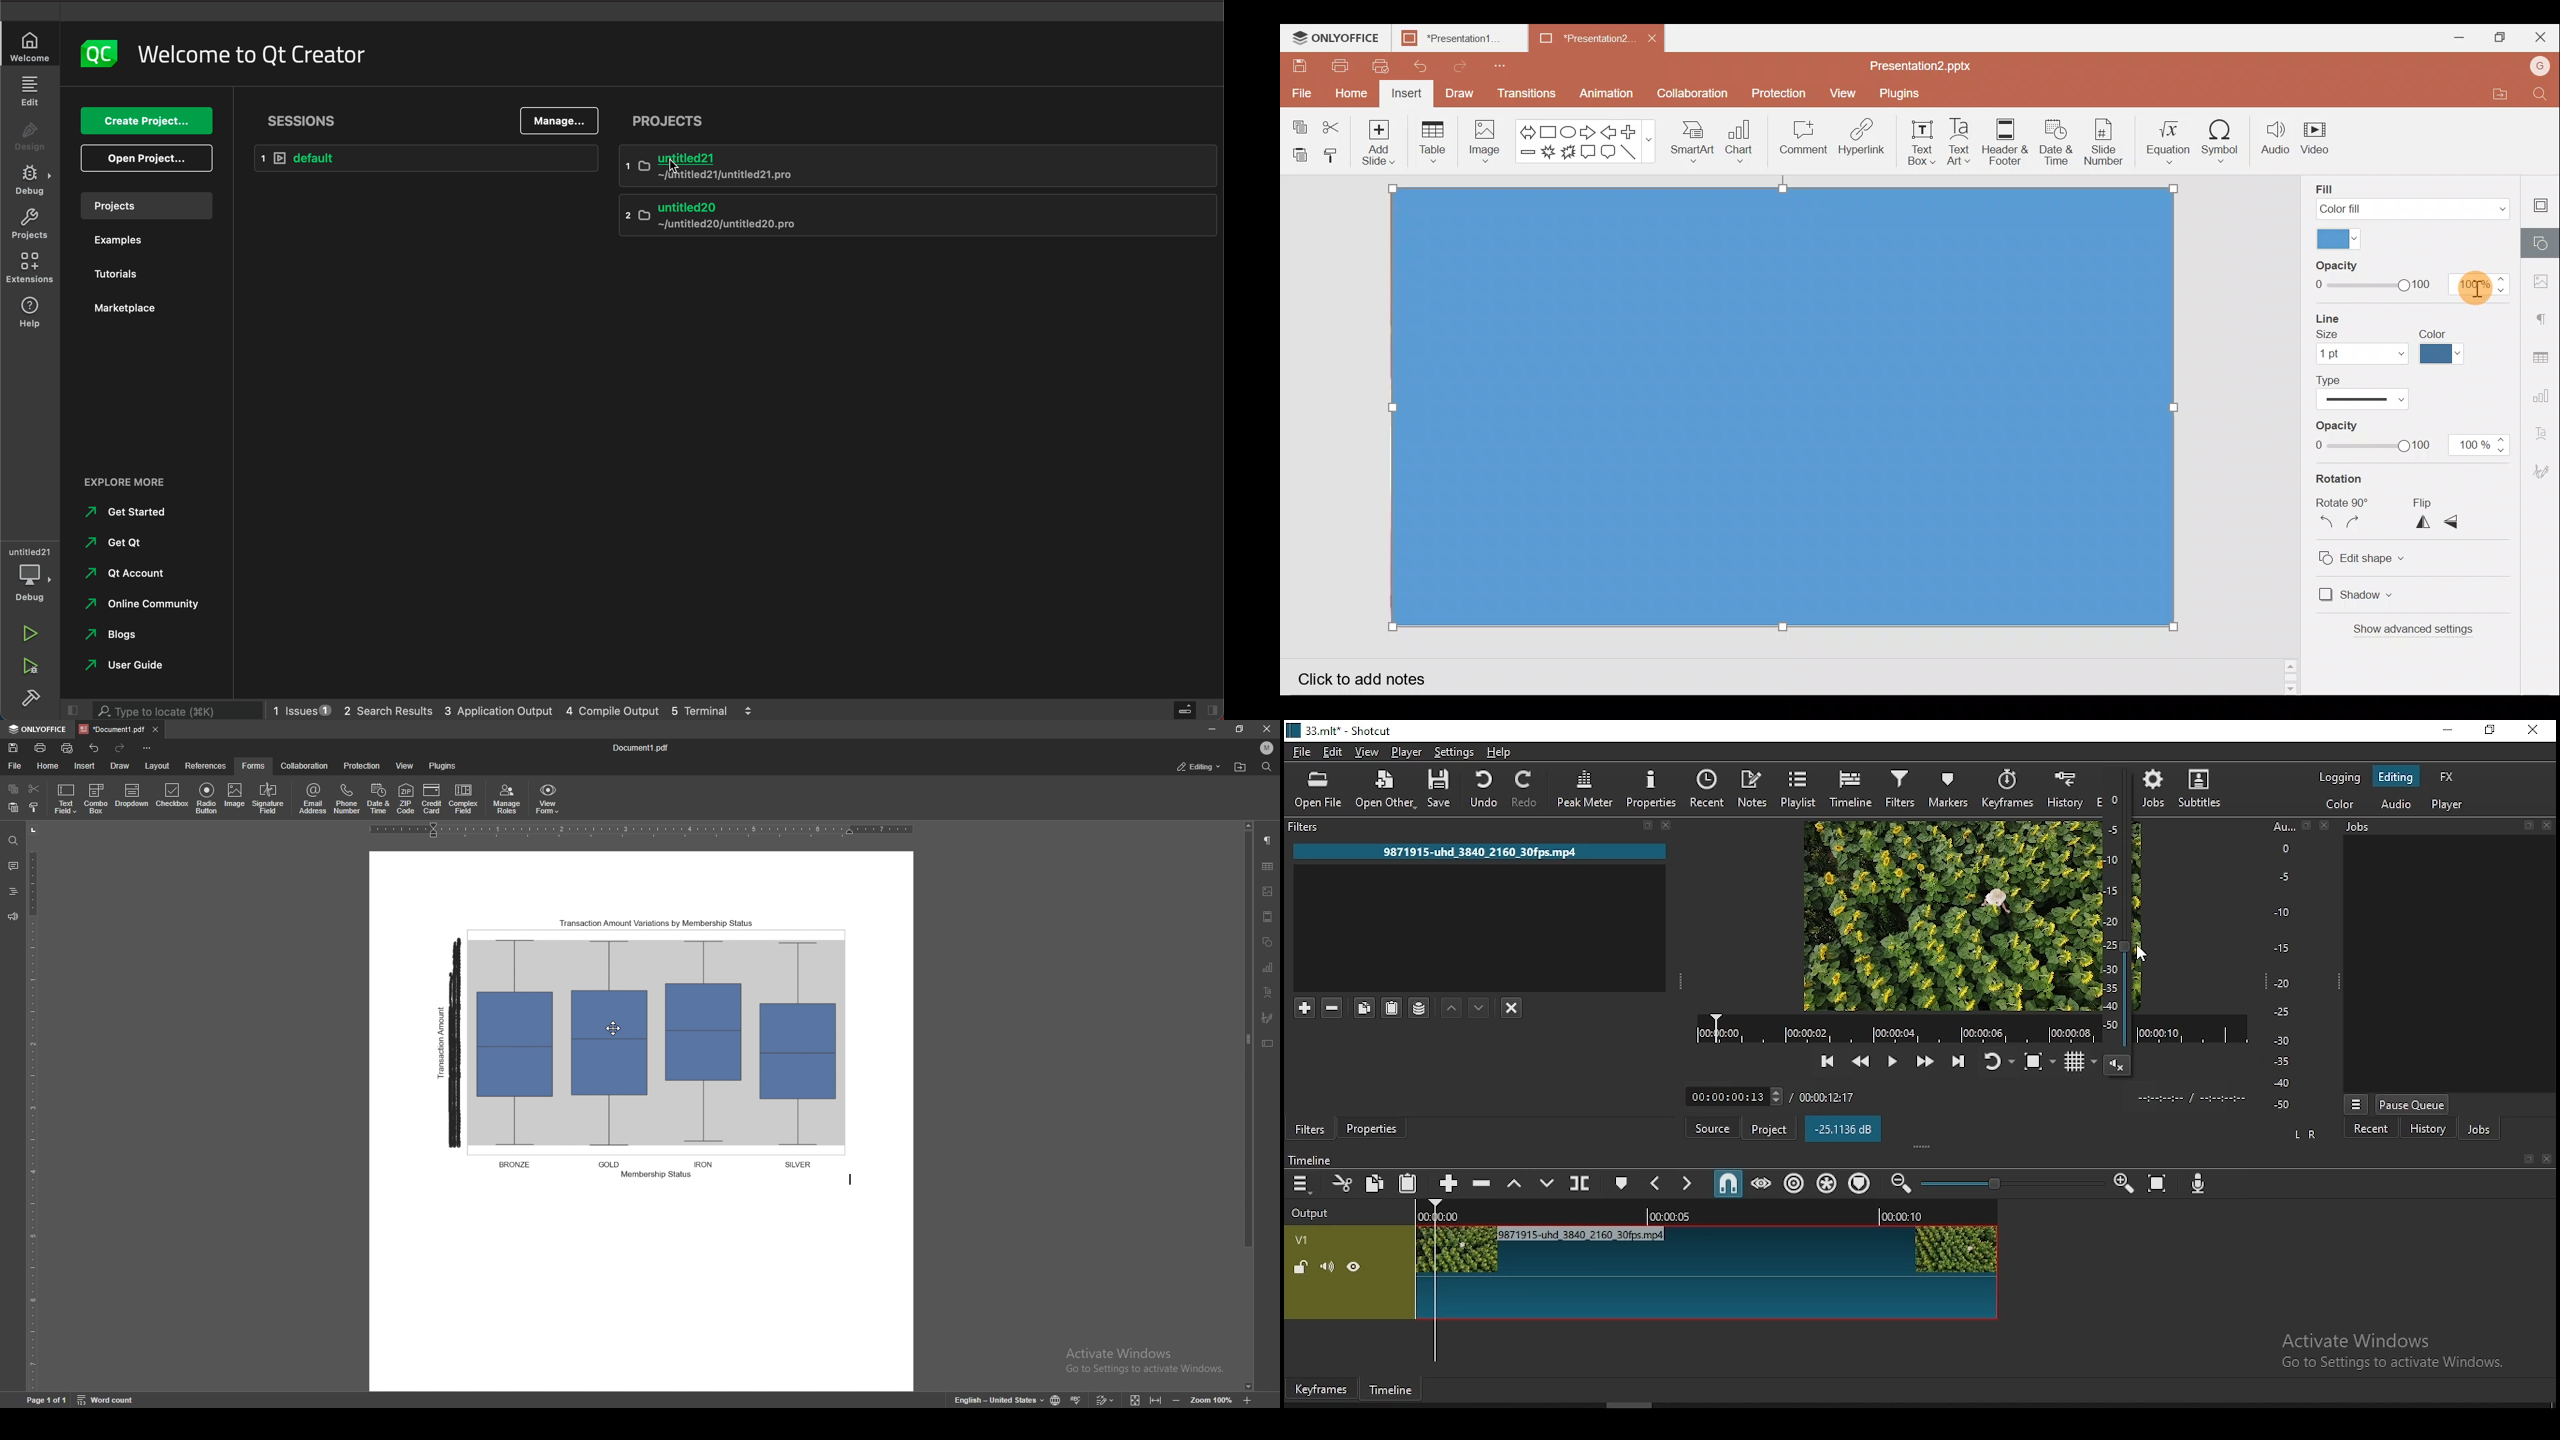  I want to click on cut, so click(1344, 1185).